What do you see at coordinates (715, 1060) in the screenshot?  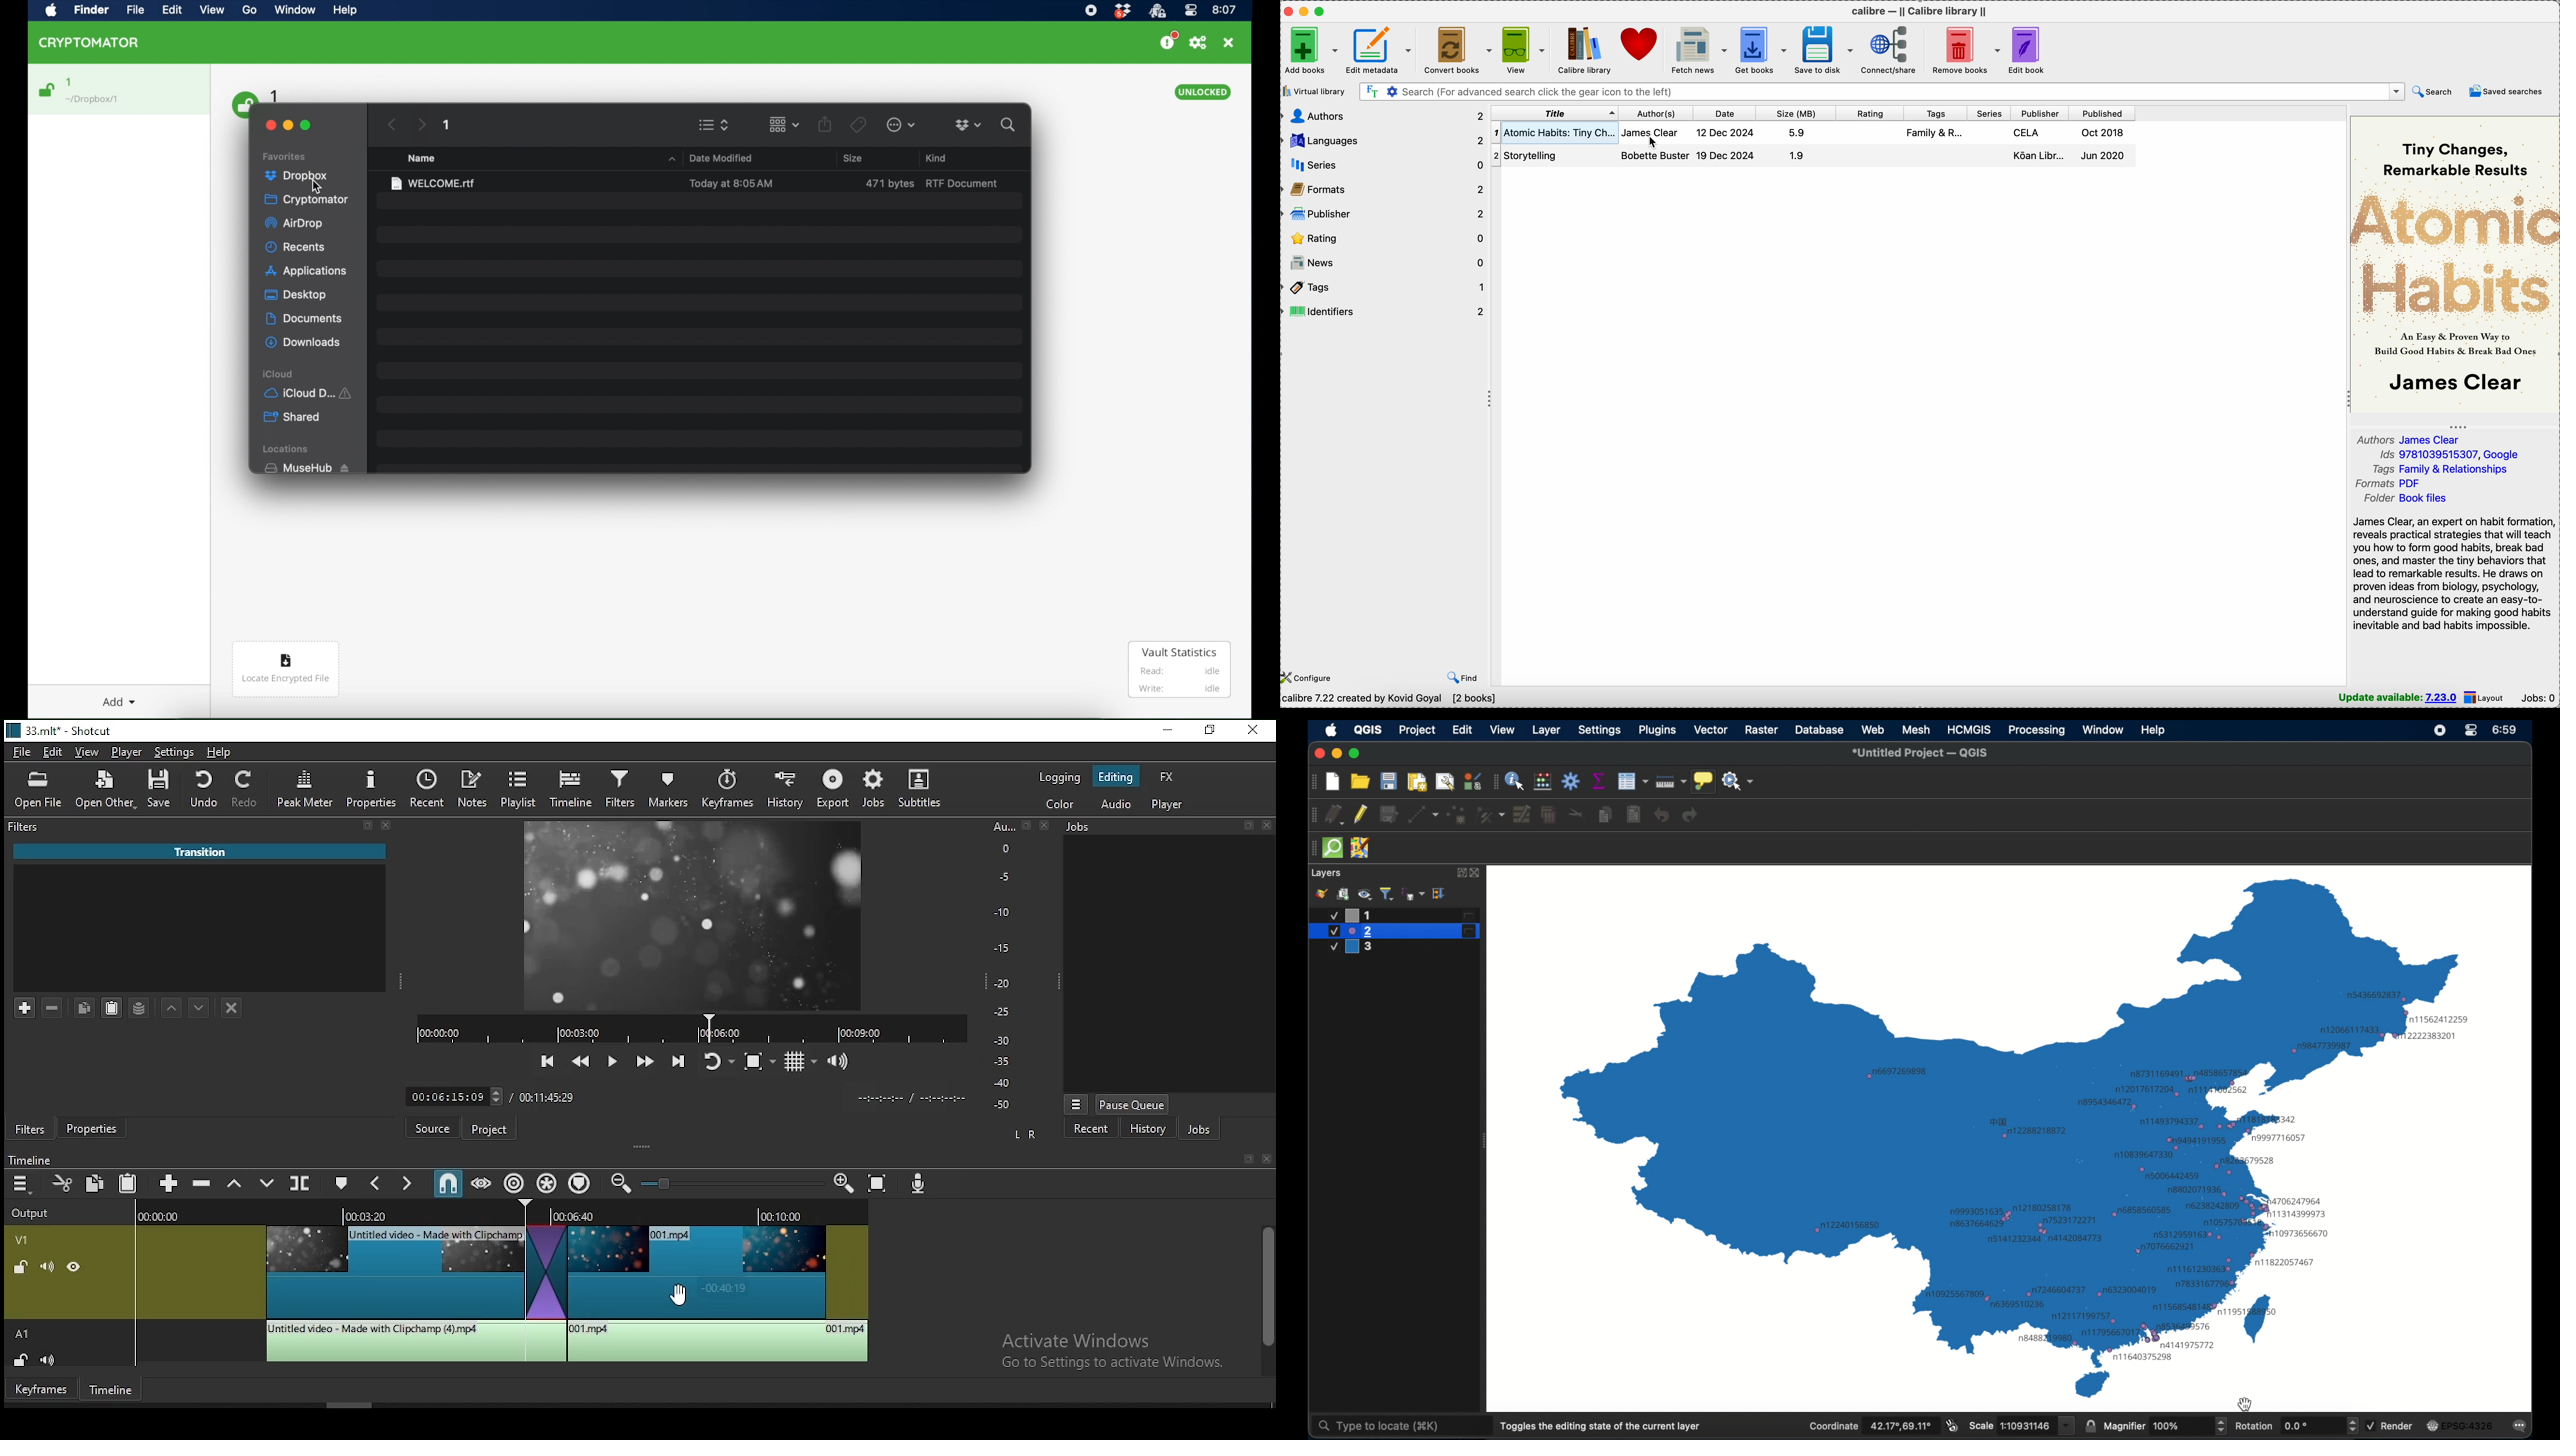 I see `toggle player looping` at bounding box center [715, 1060].